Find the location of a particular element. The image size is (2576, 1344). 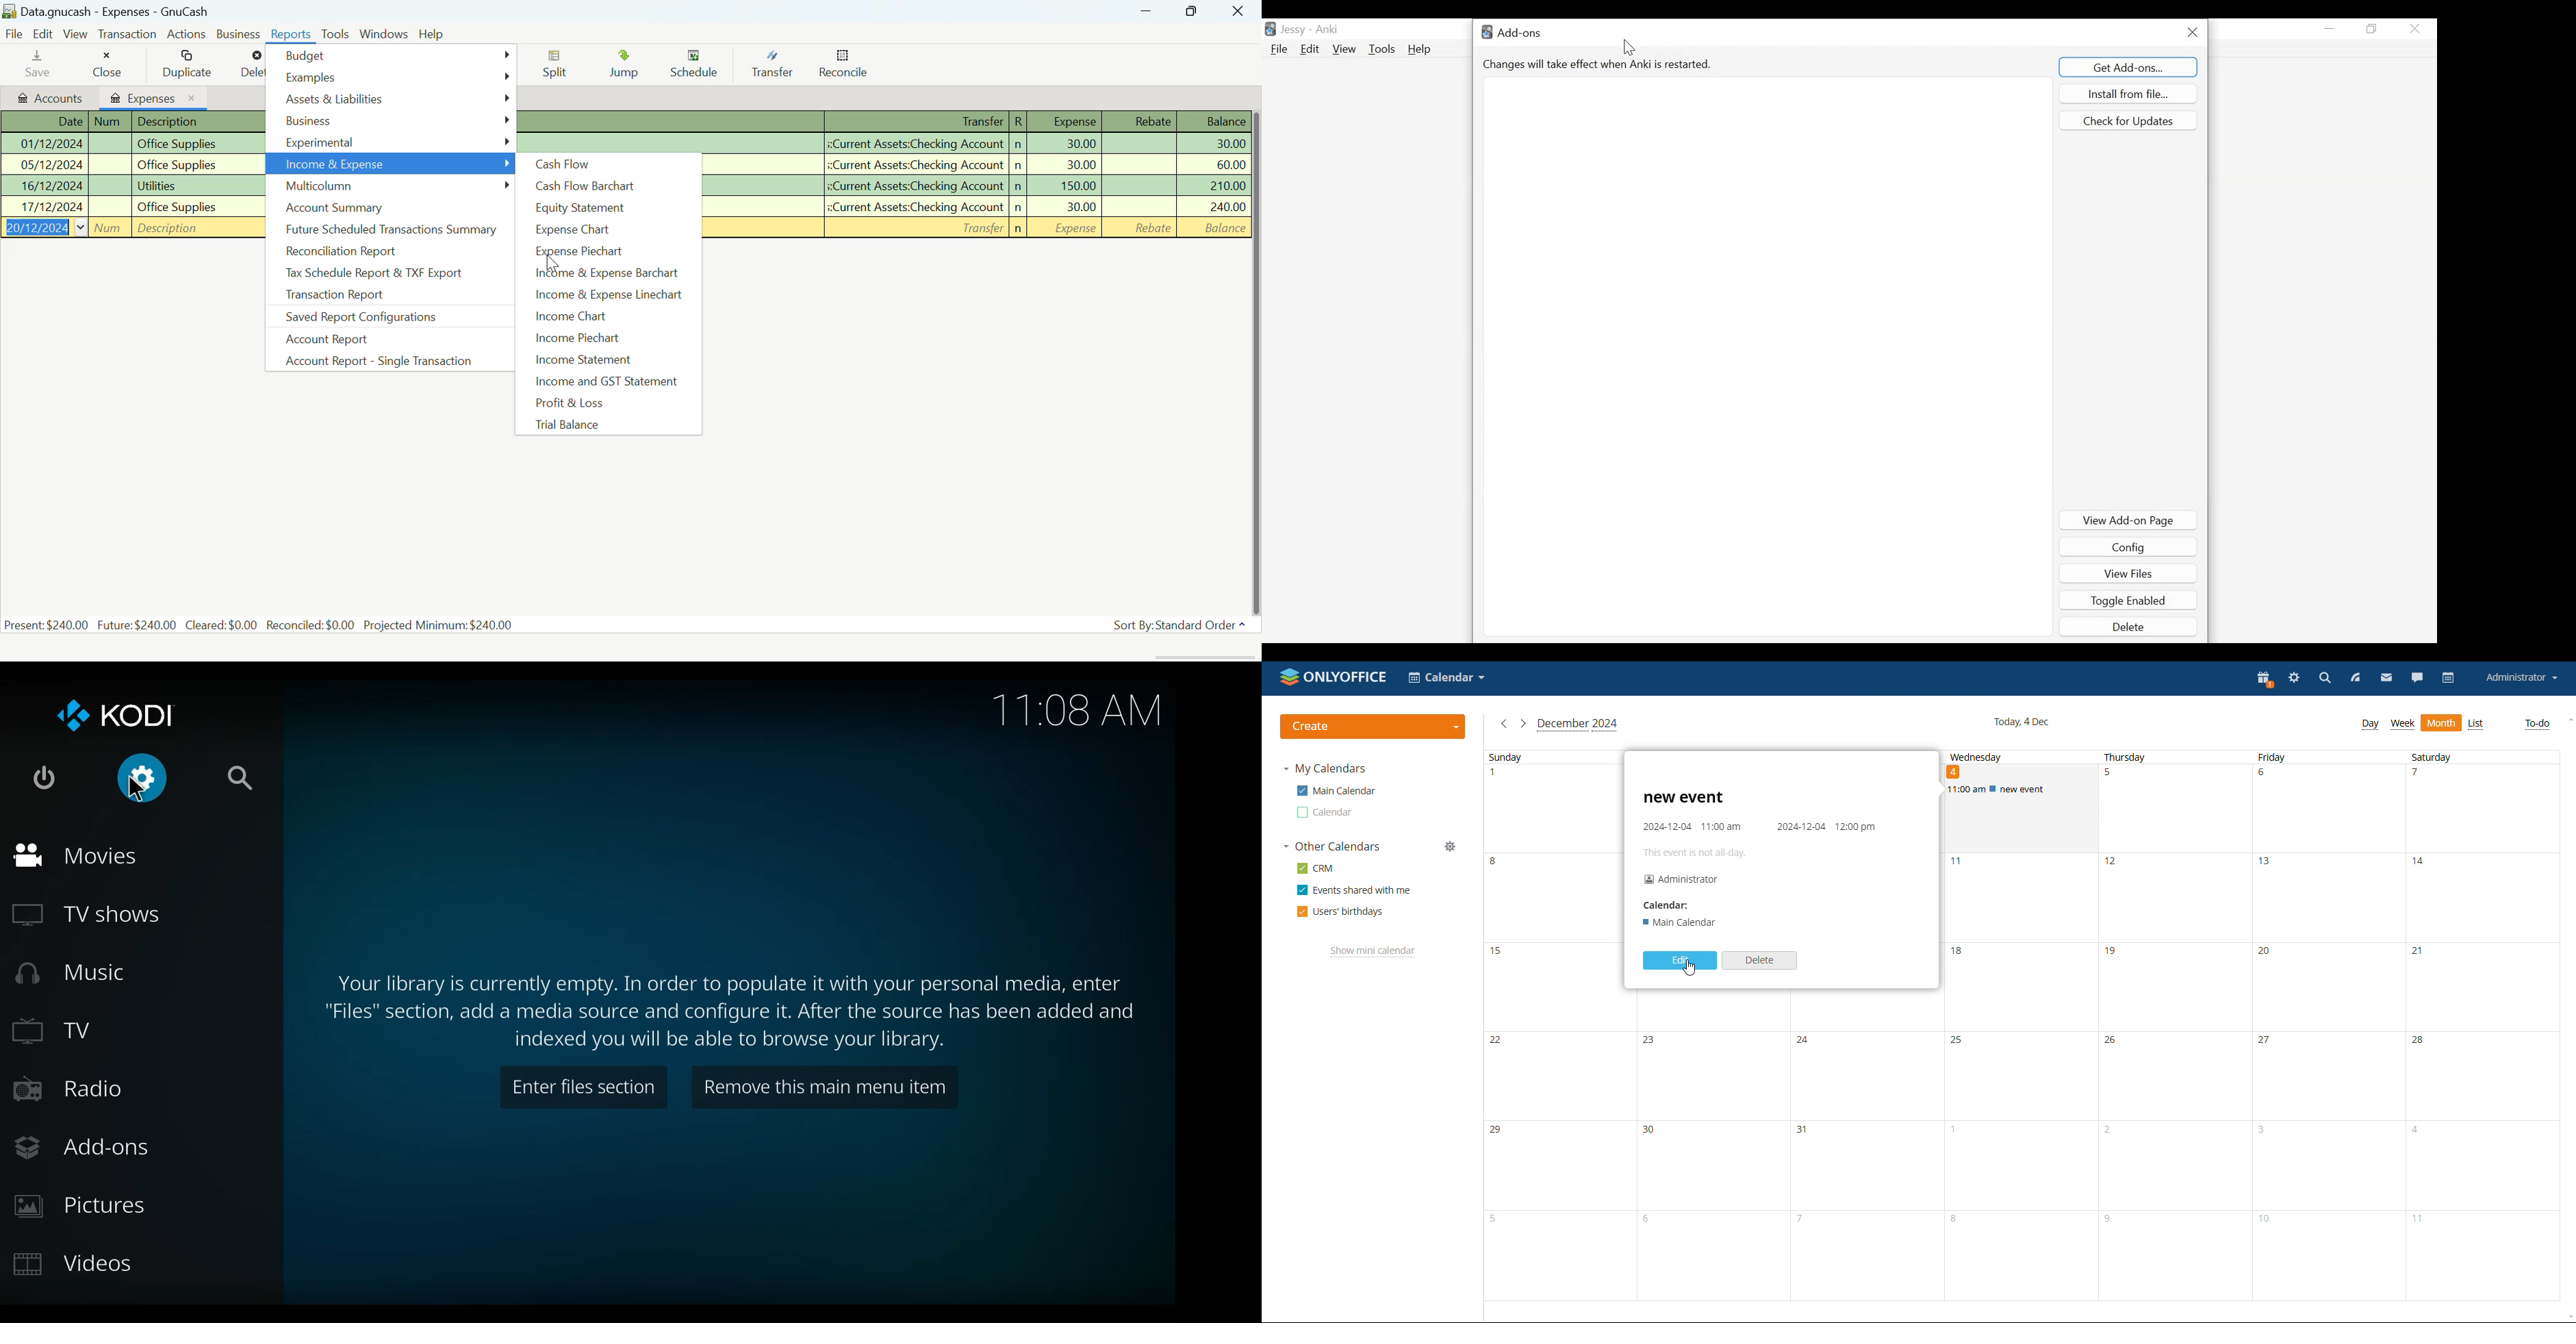

Install from file is located at coordinates (2128, 93).